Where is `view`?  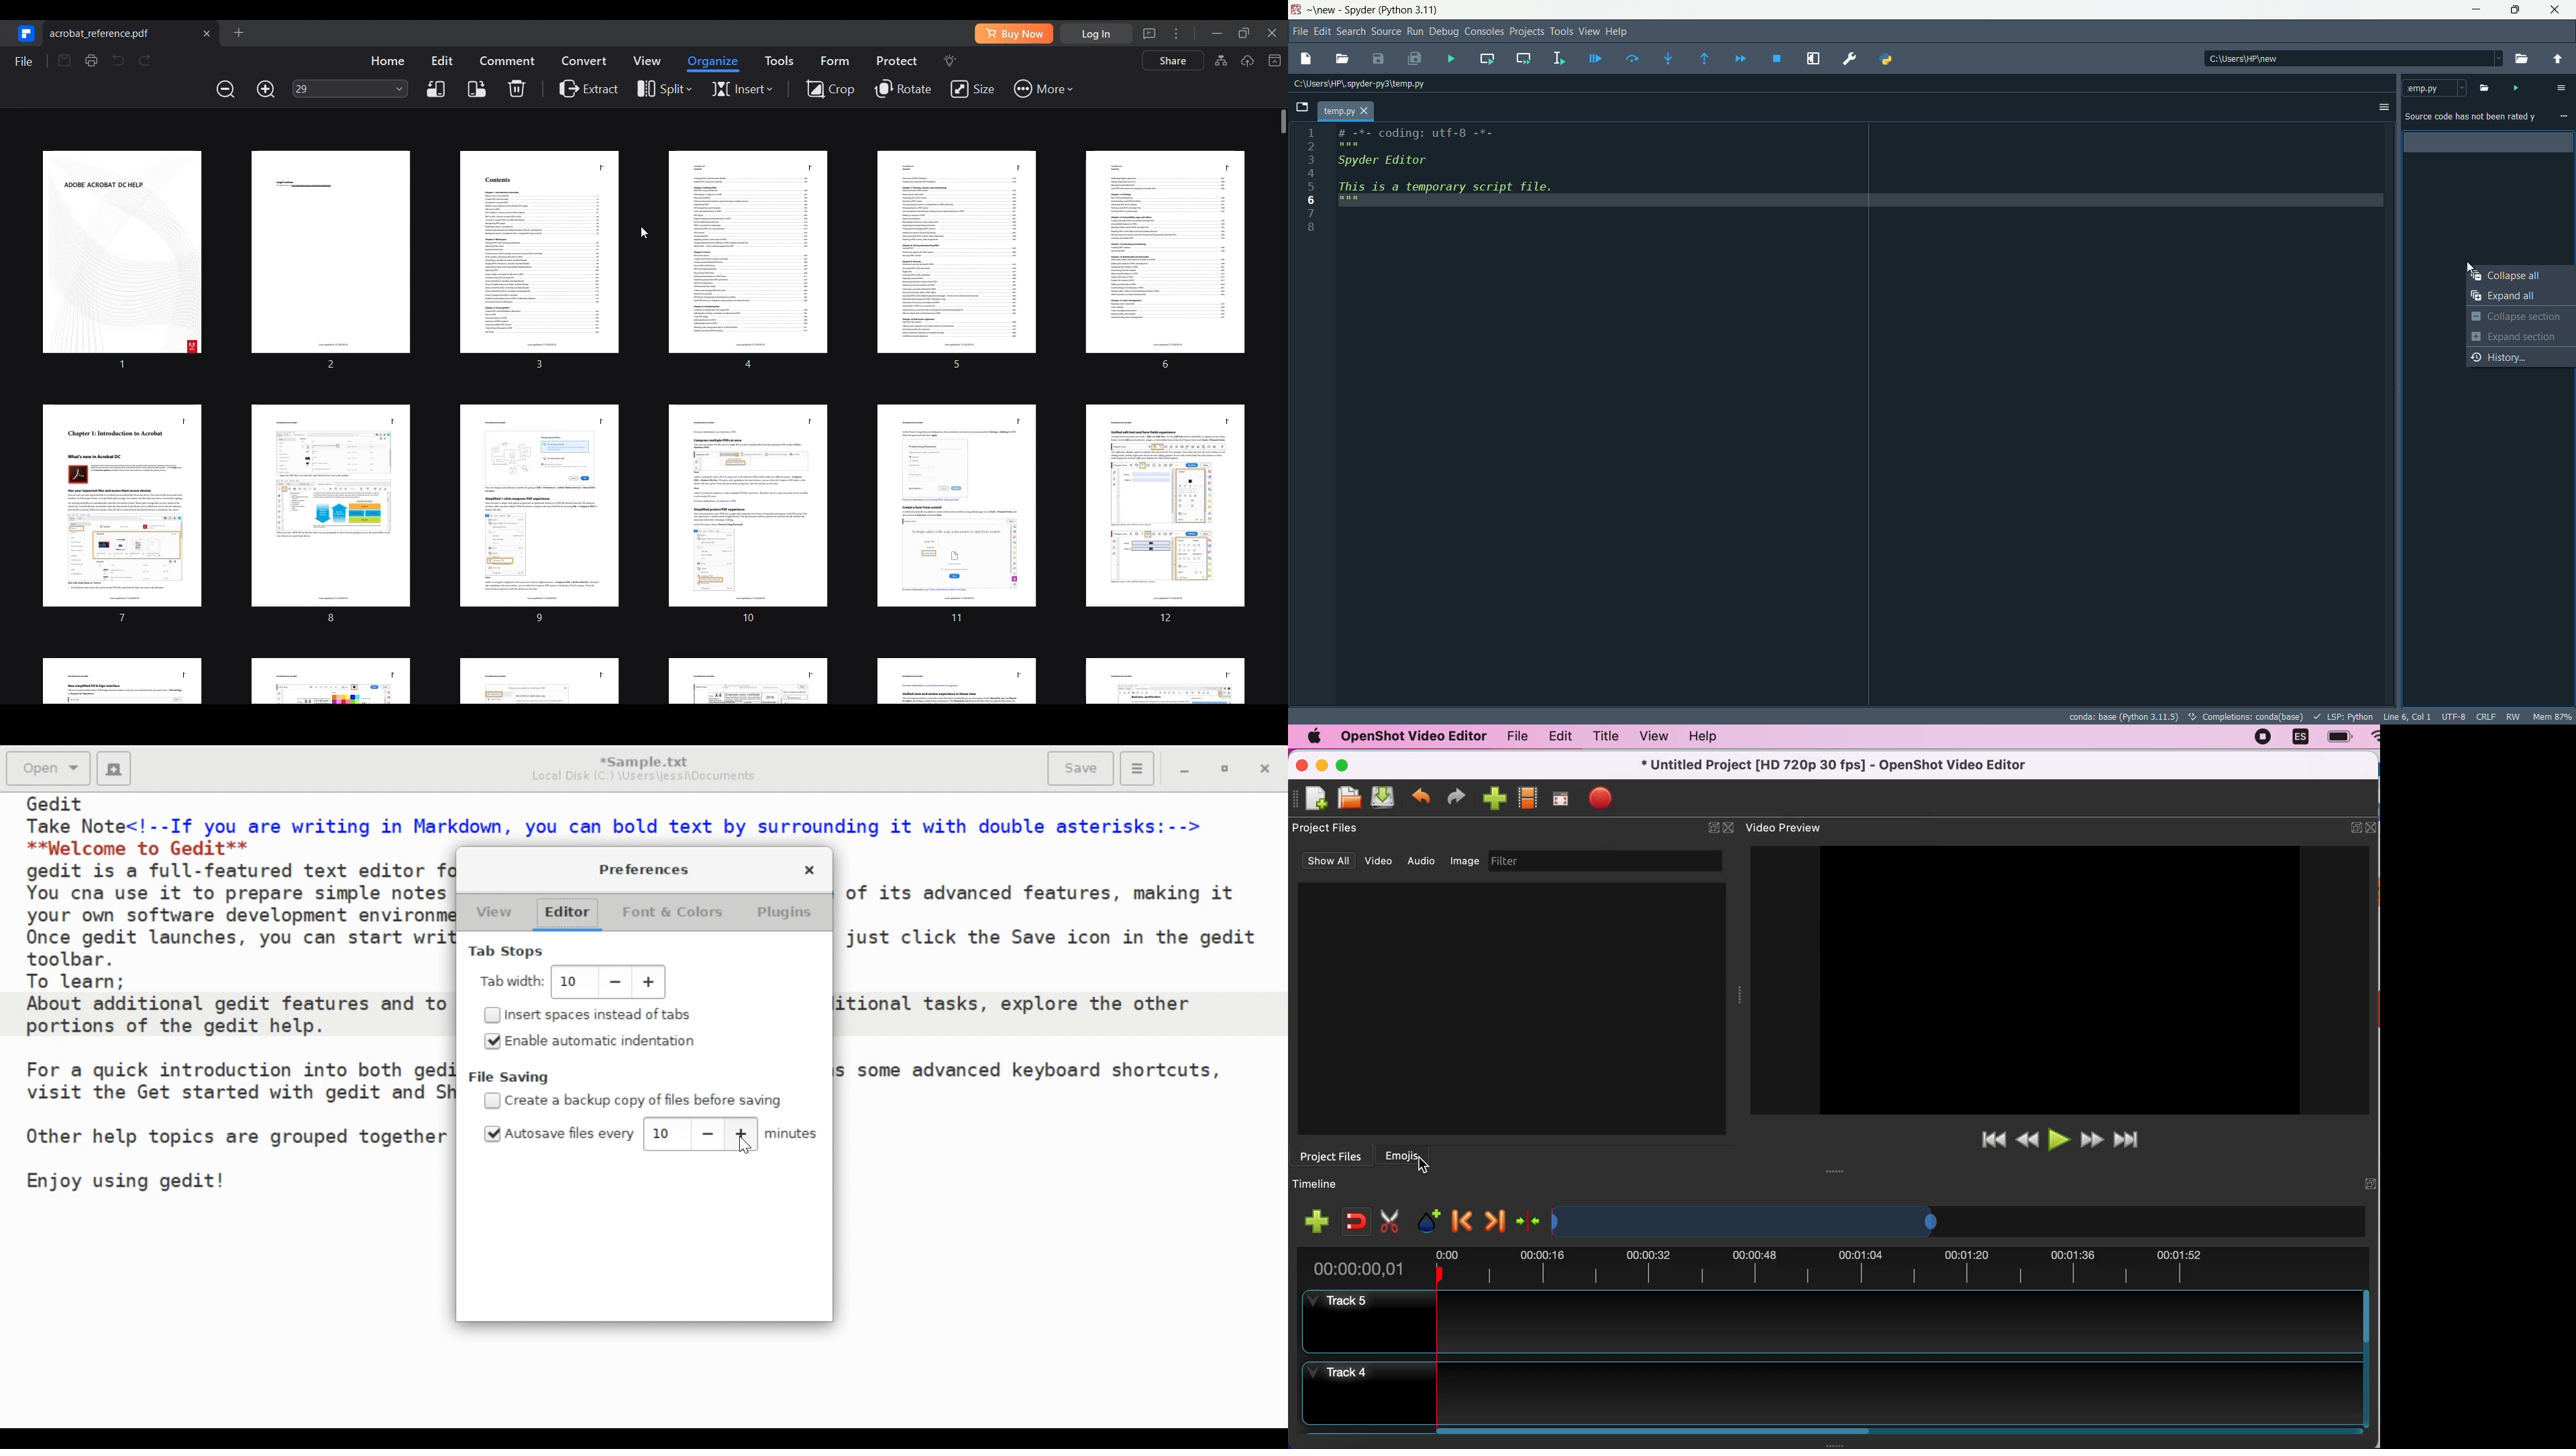
view is located at coordinates (1649, 736).